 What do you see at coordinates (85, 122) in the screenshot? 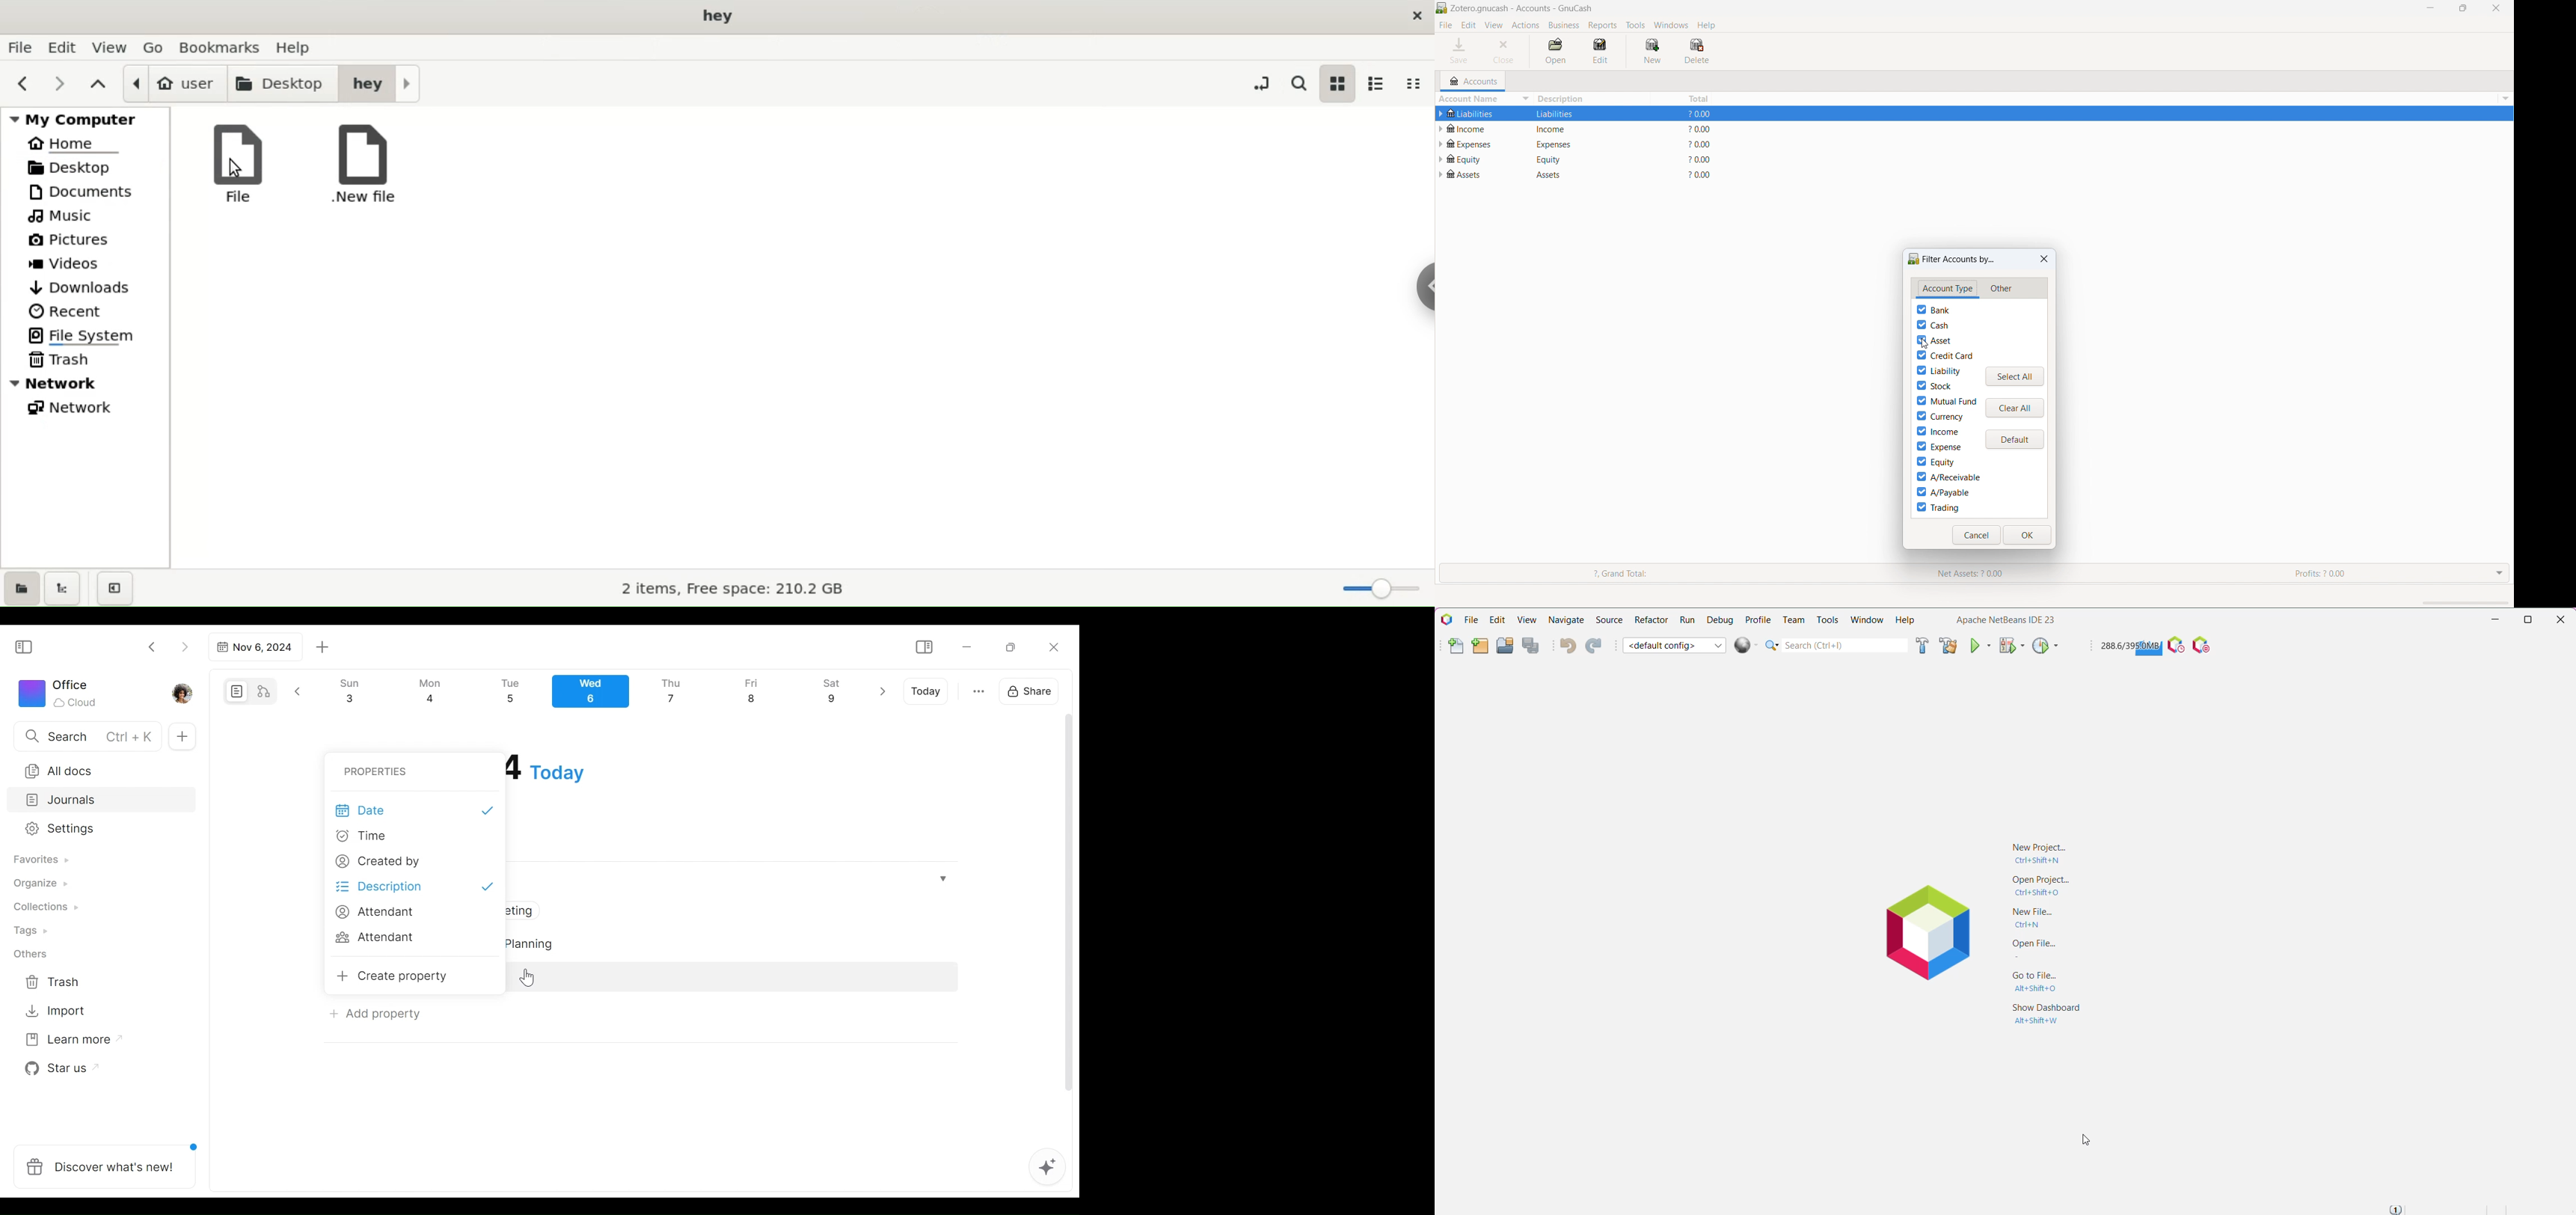
I see `my computer` at bounding box center [85, 122].